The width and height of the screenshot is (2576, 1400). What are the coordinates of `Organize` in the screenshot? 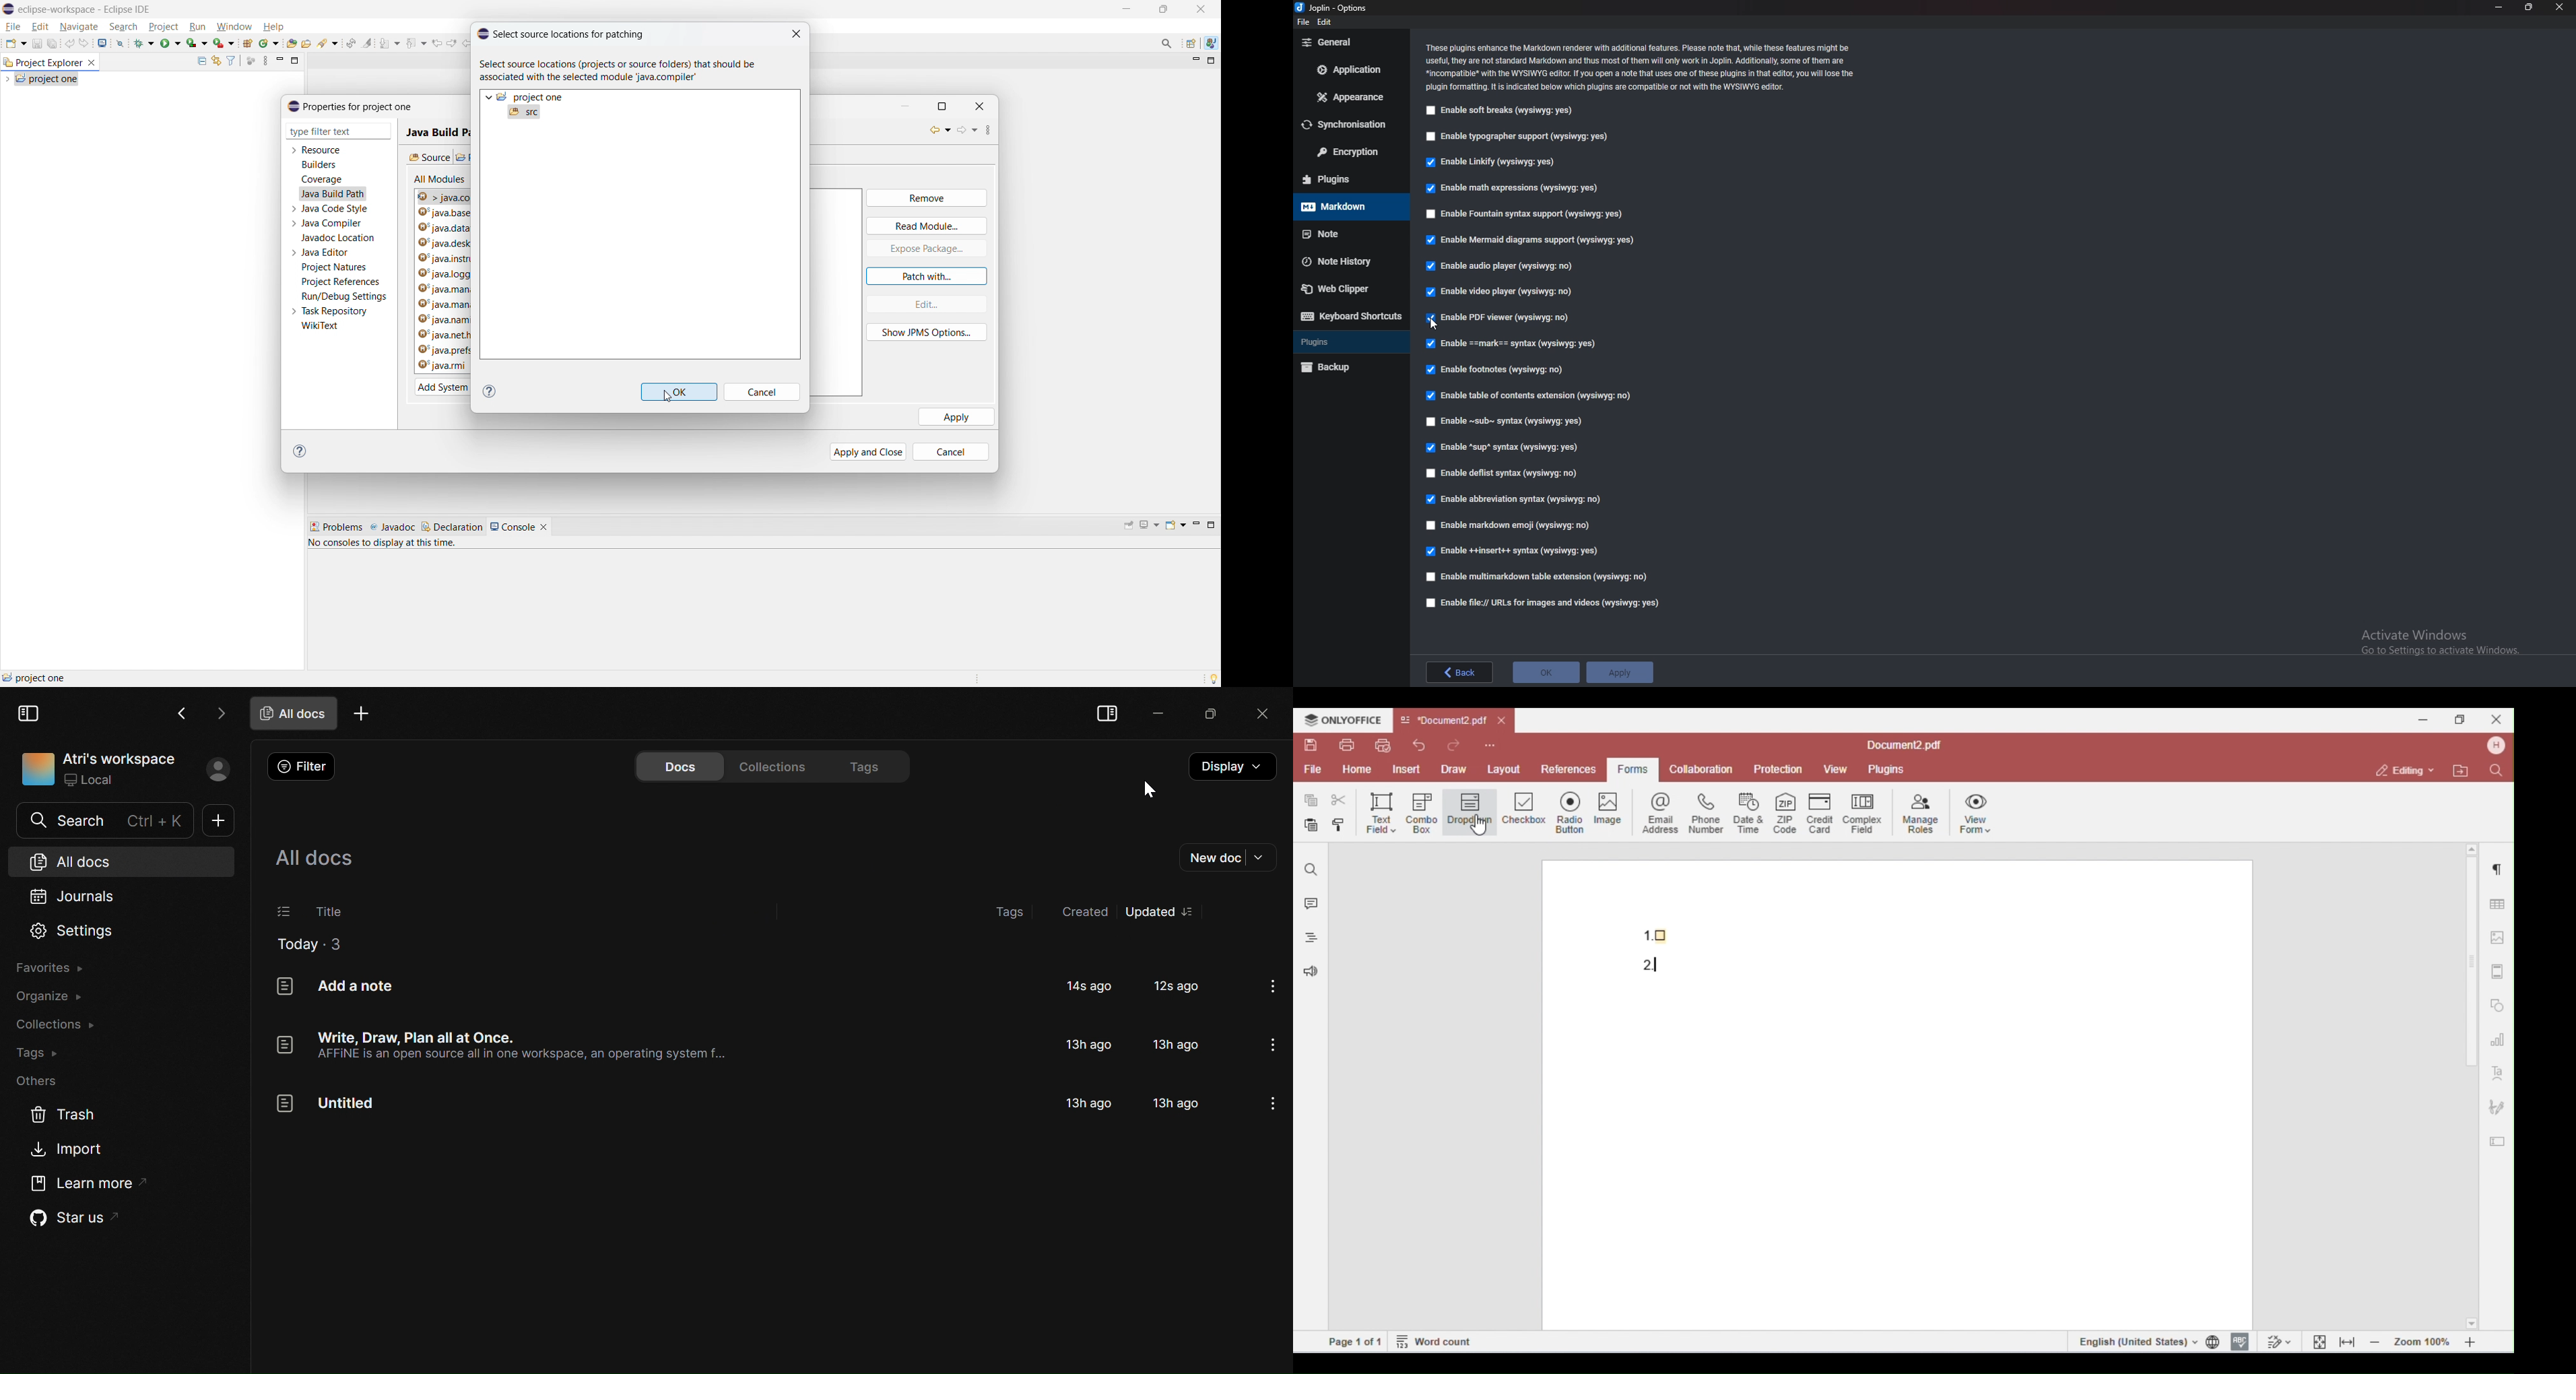 It's located at (55, 997).